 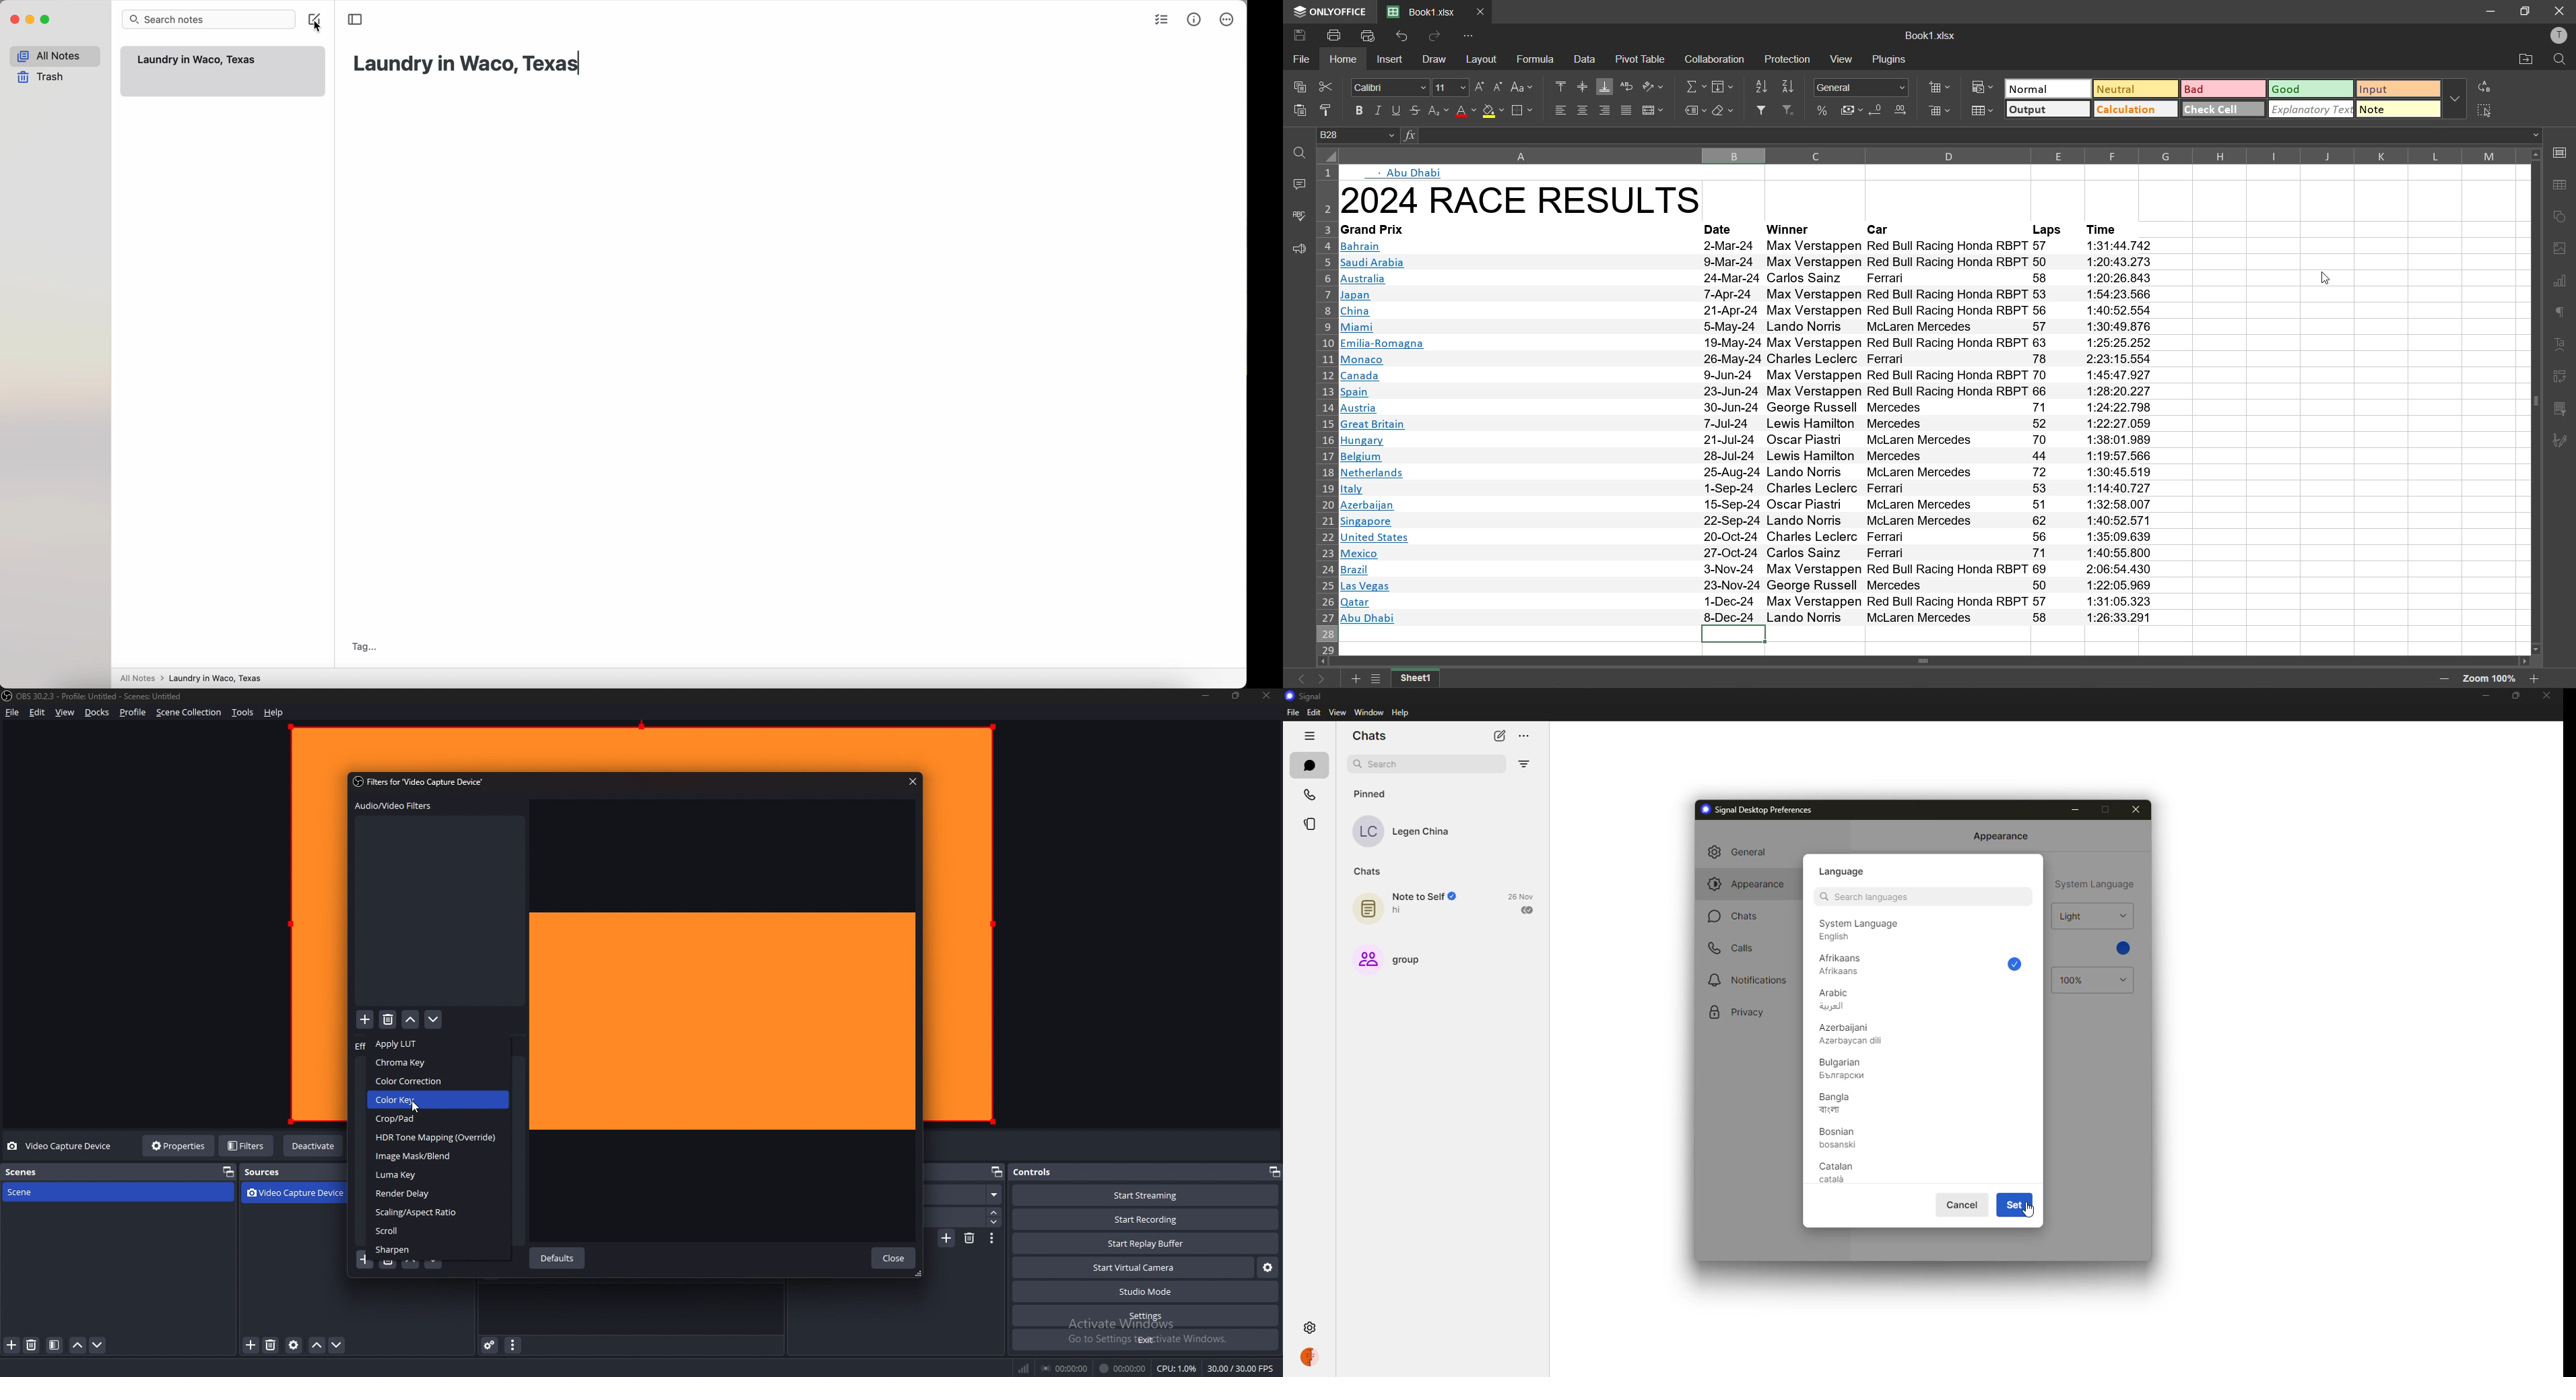 I want to click on add new sheet, so click(x=1355, y=678).